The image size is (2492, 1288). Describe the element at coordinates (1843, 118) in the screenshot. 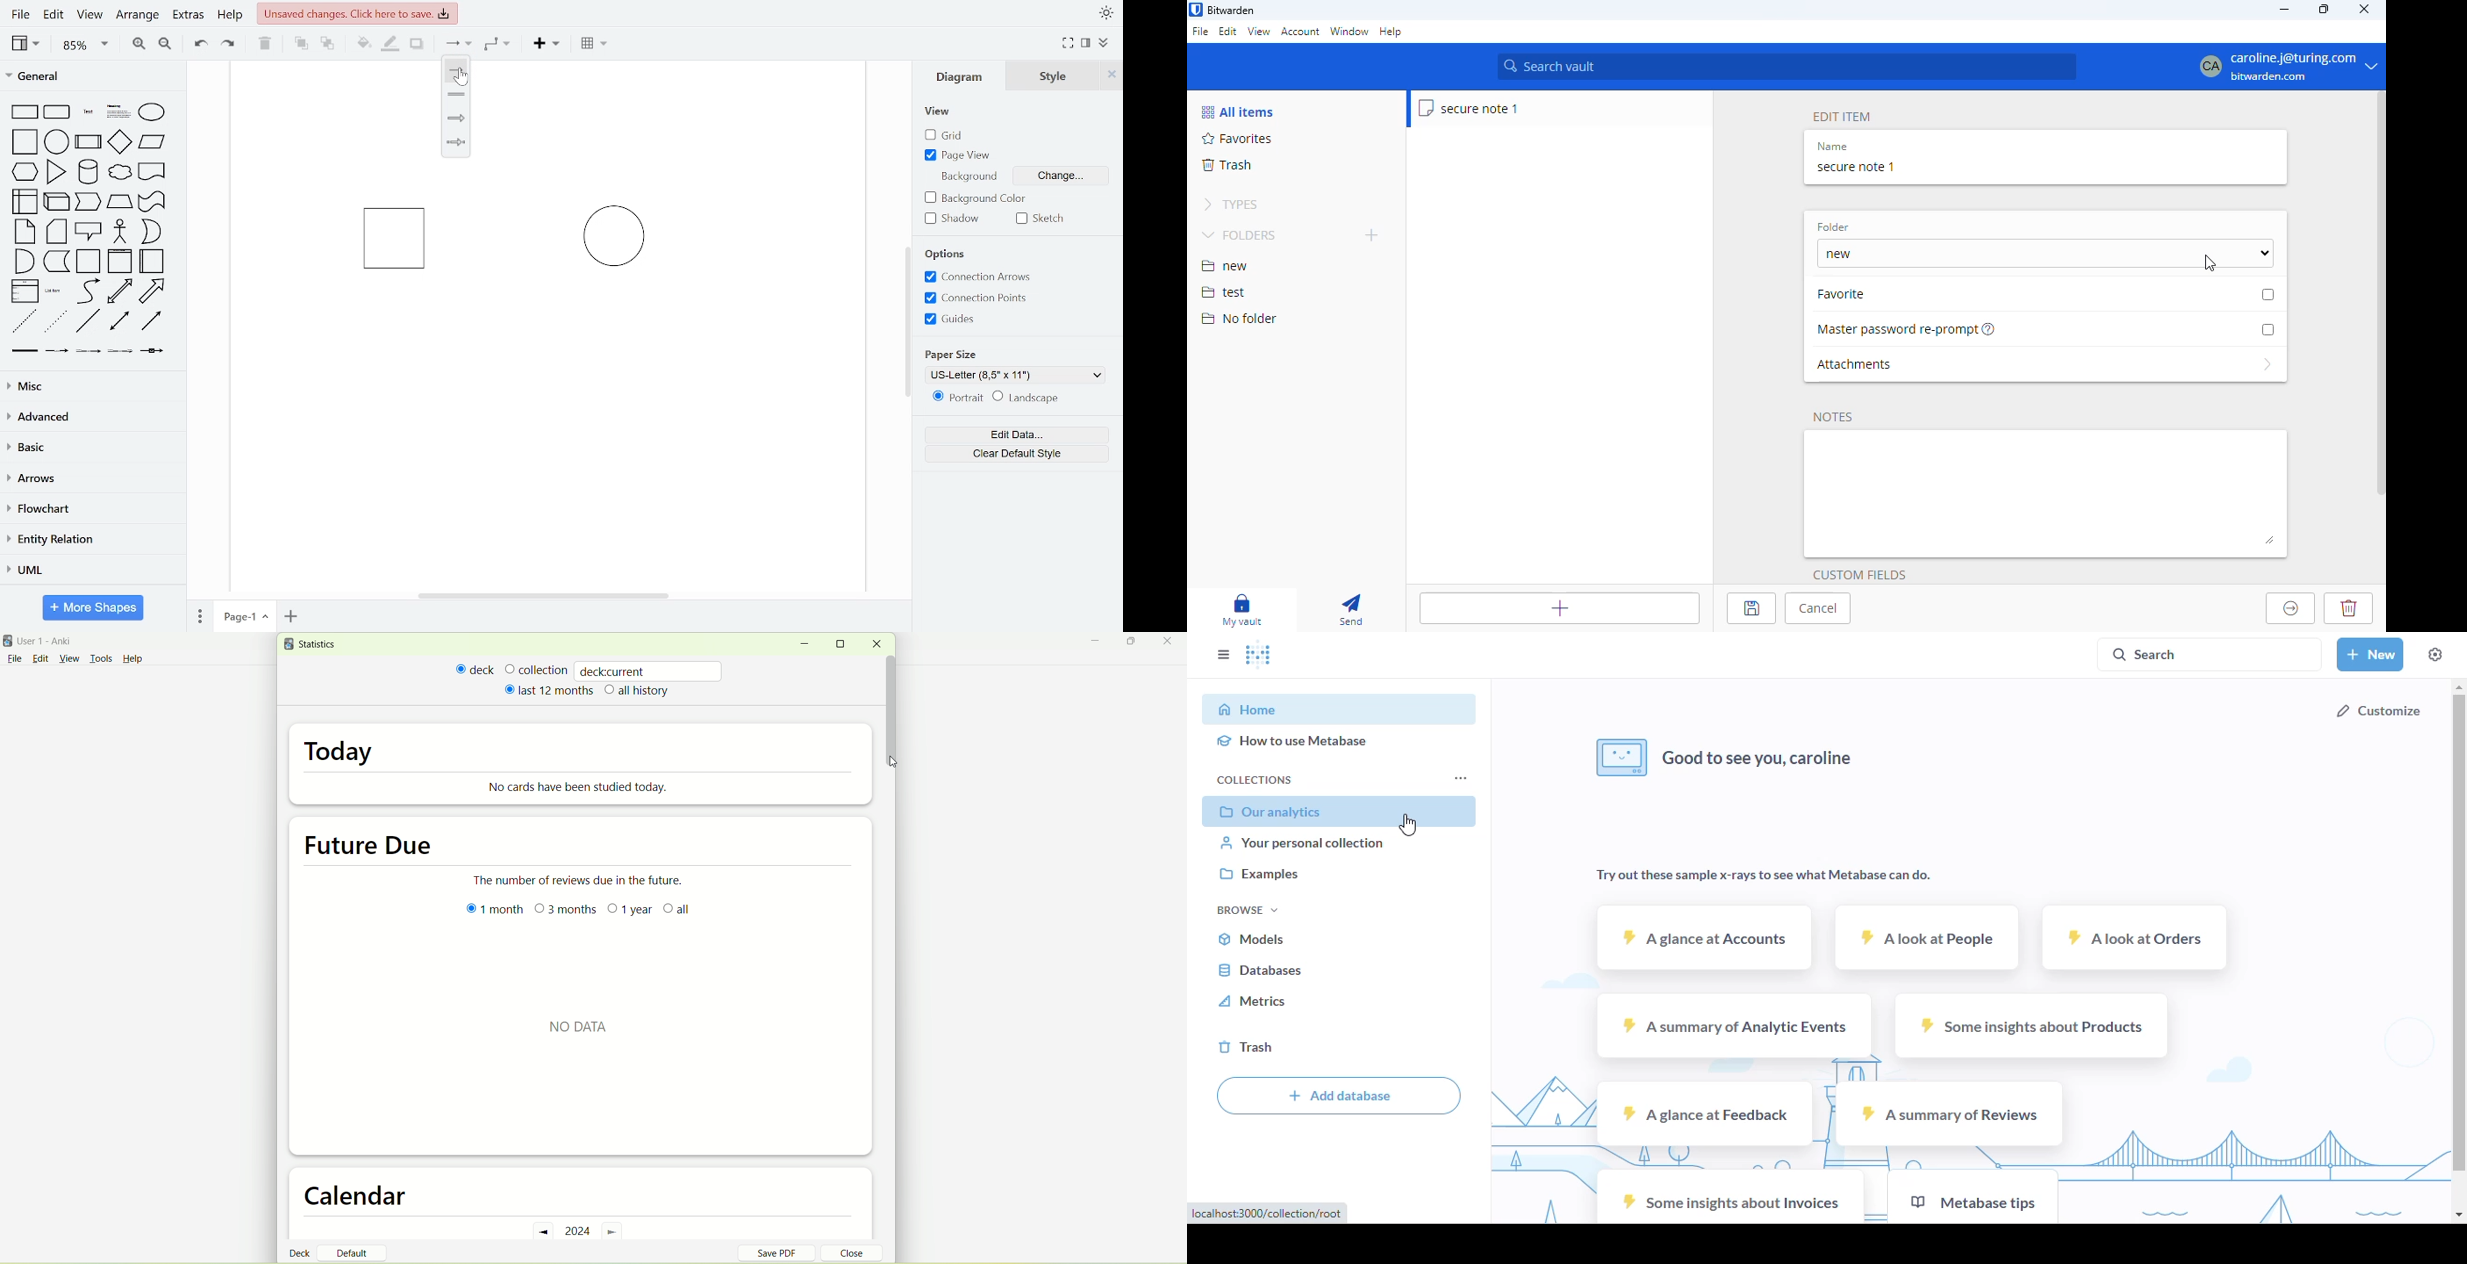

I see `edit item` at that location.